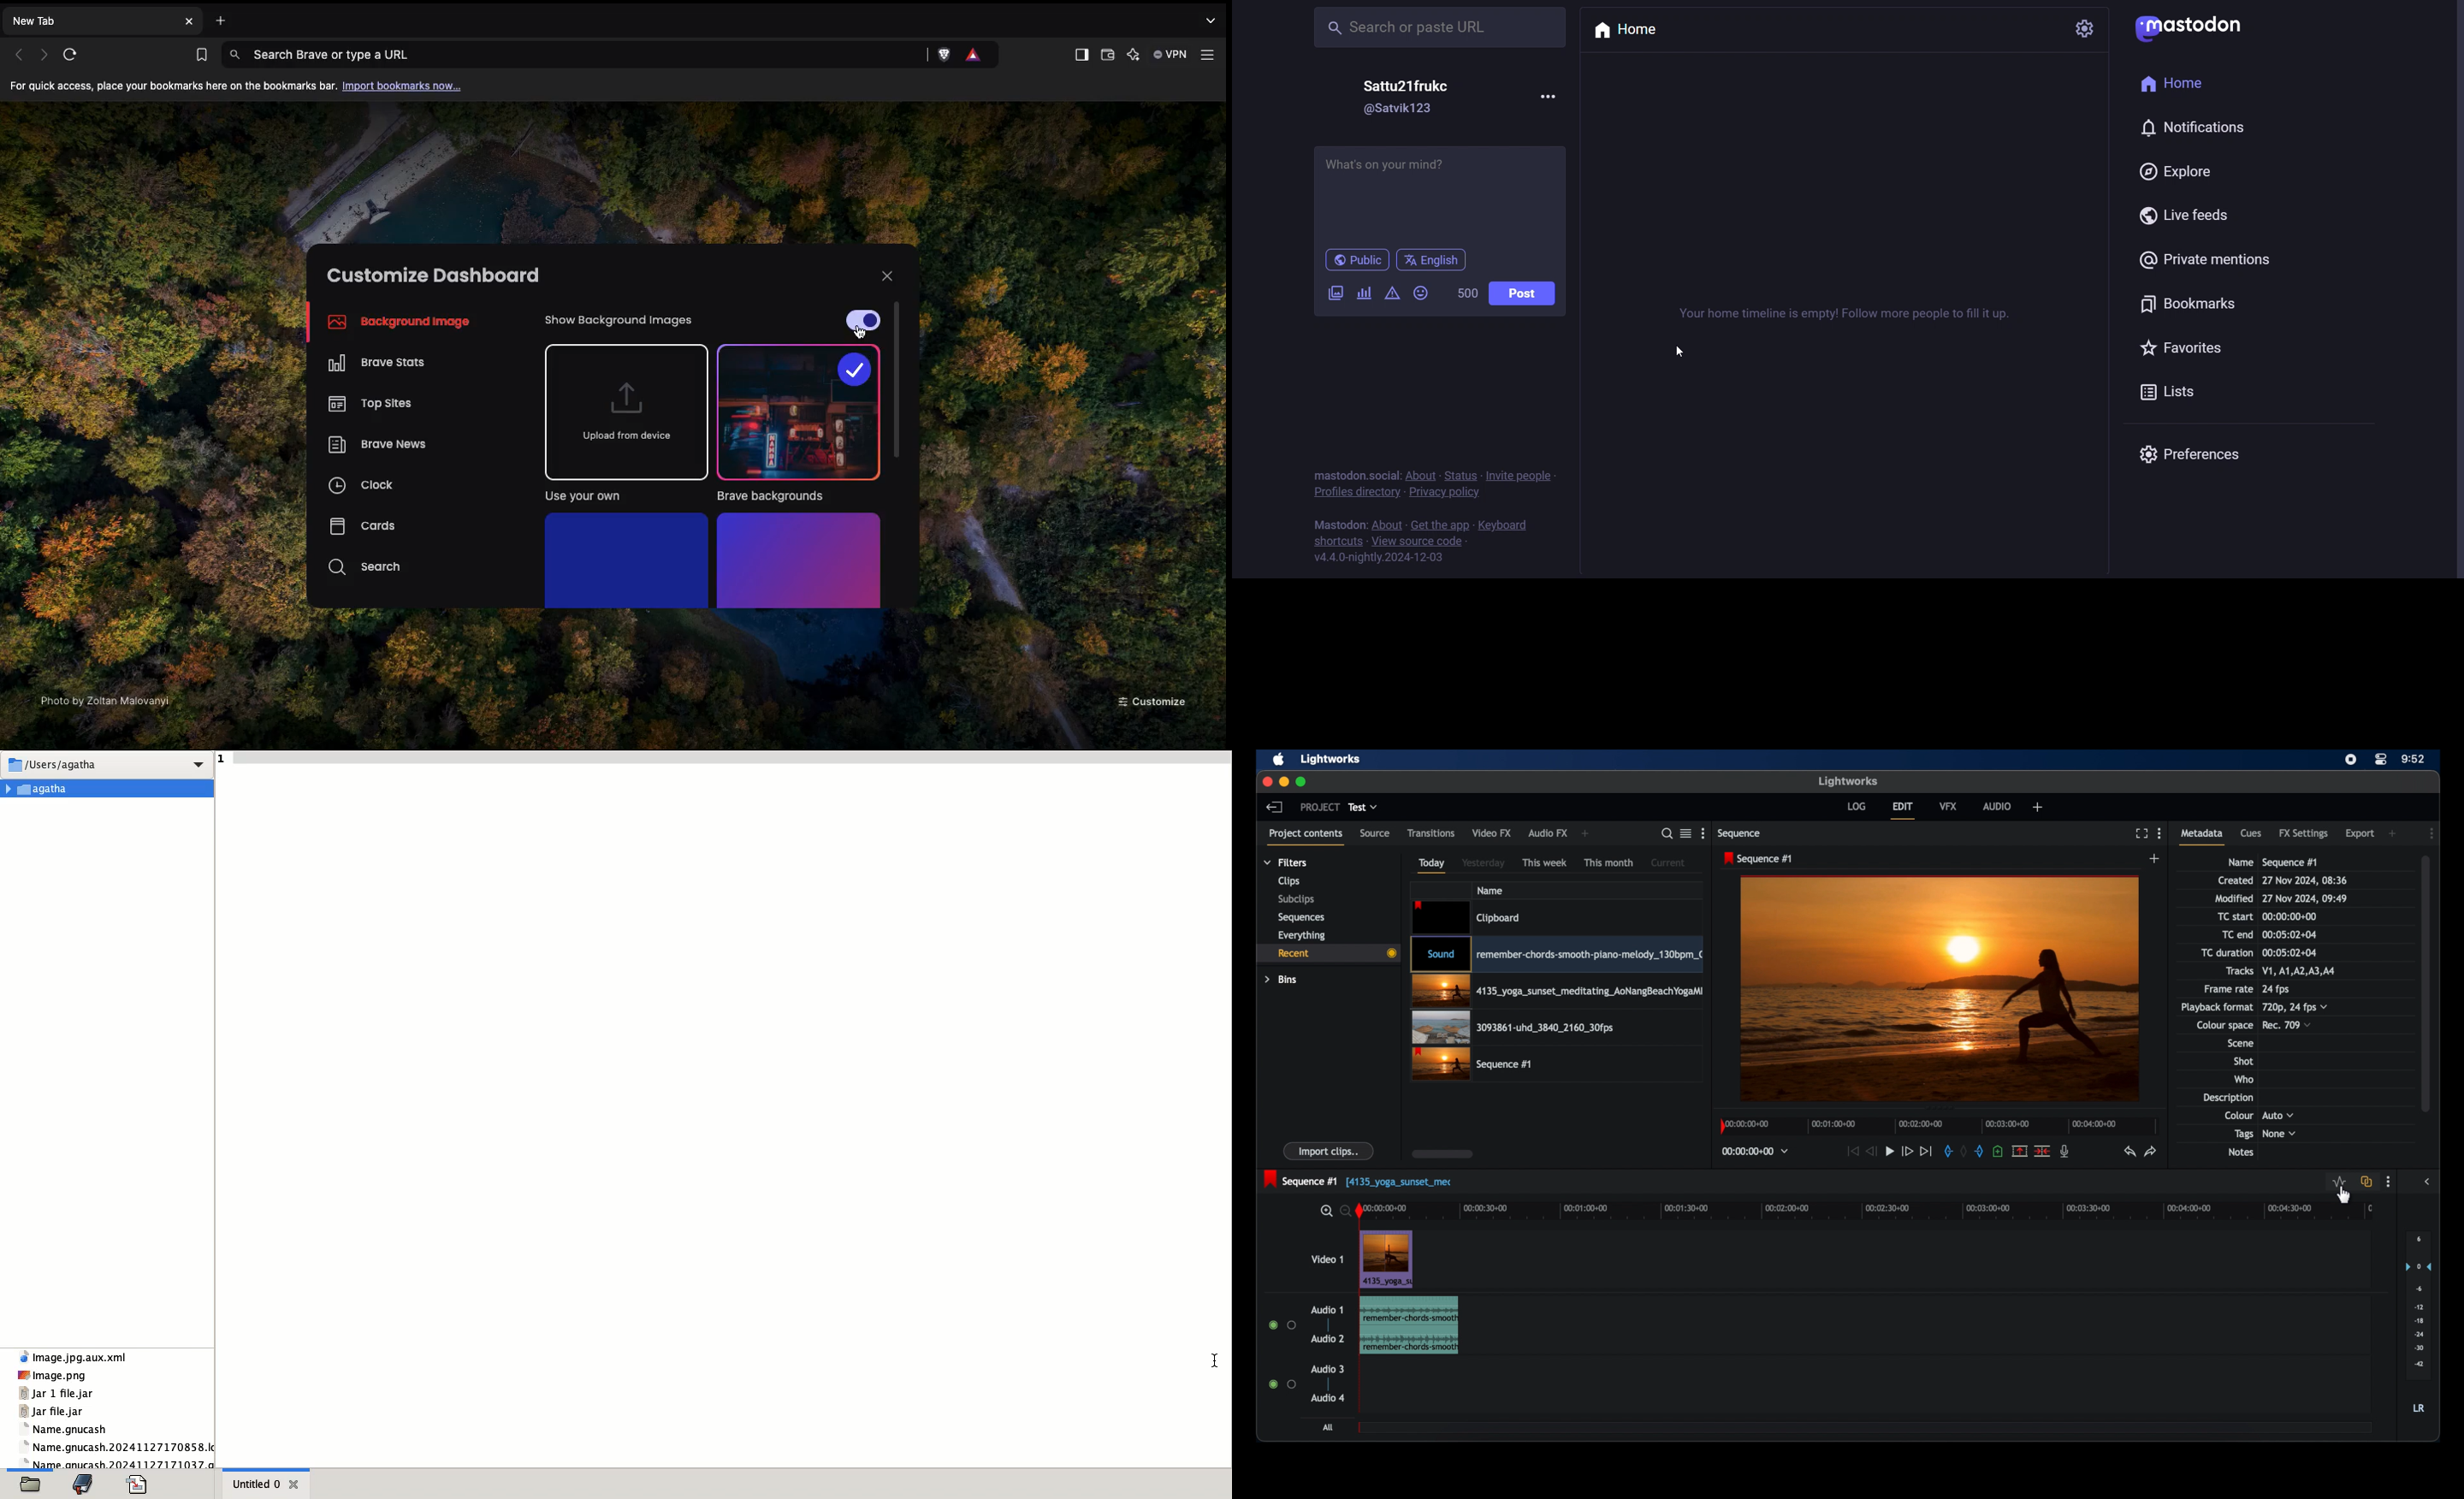 Image resolution: width=2464 pixels, height=1512 pixels. I want to click on sidebar, so click(2427, 1182).